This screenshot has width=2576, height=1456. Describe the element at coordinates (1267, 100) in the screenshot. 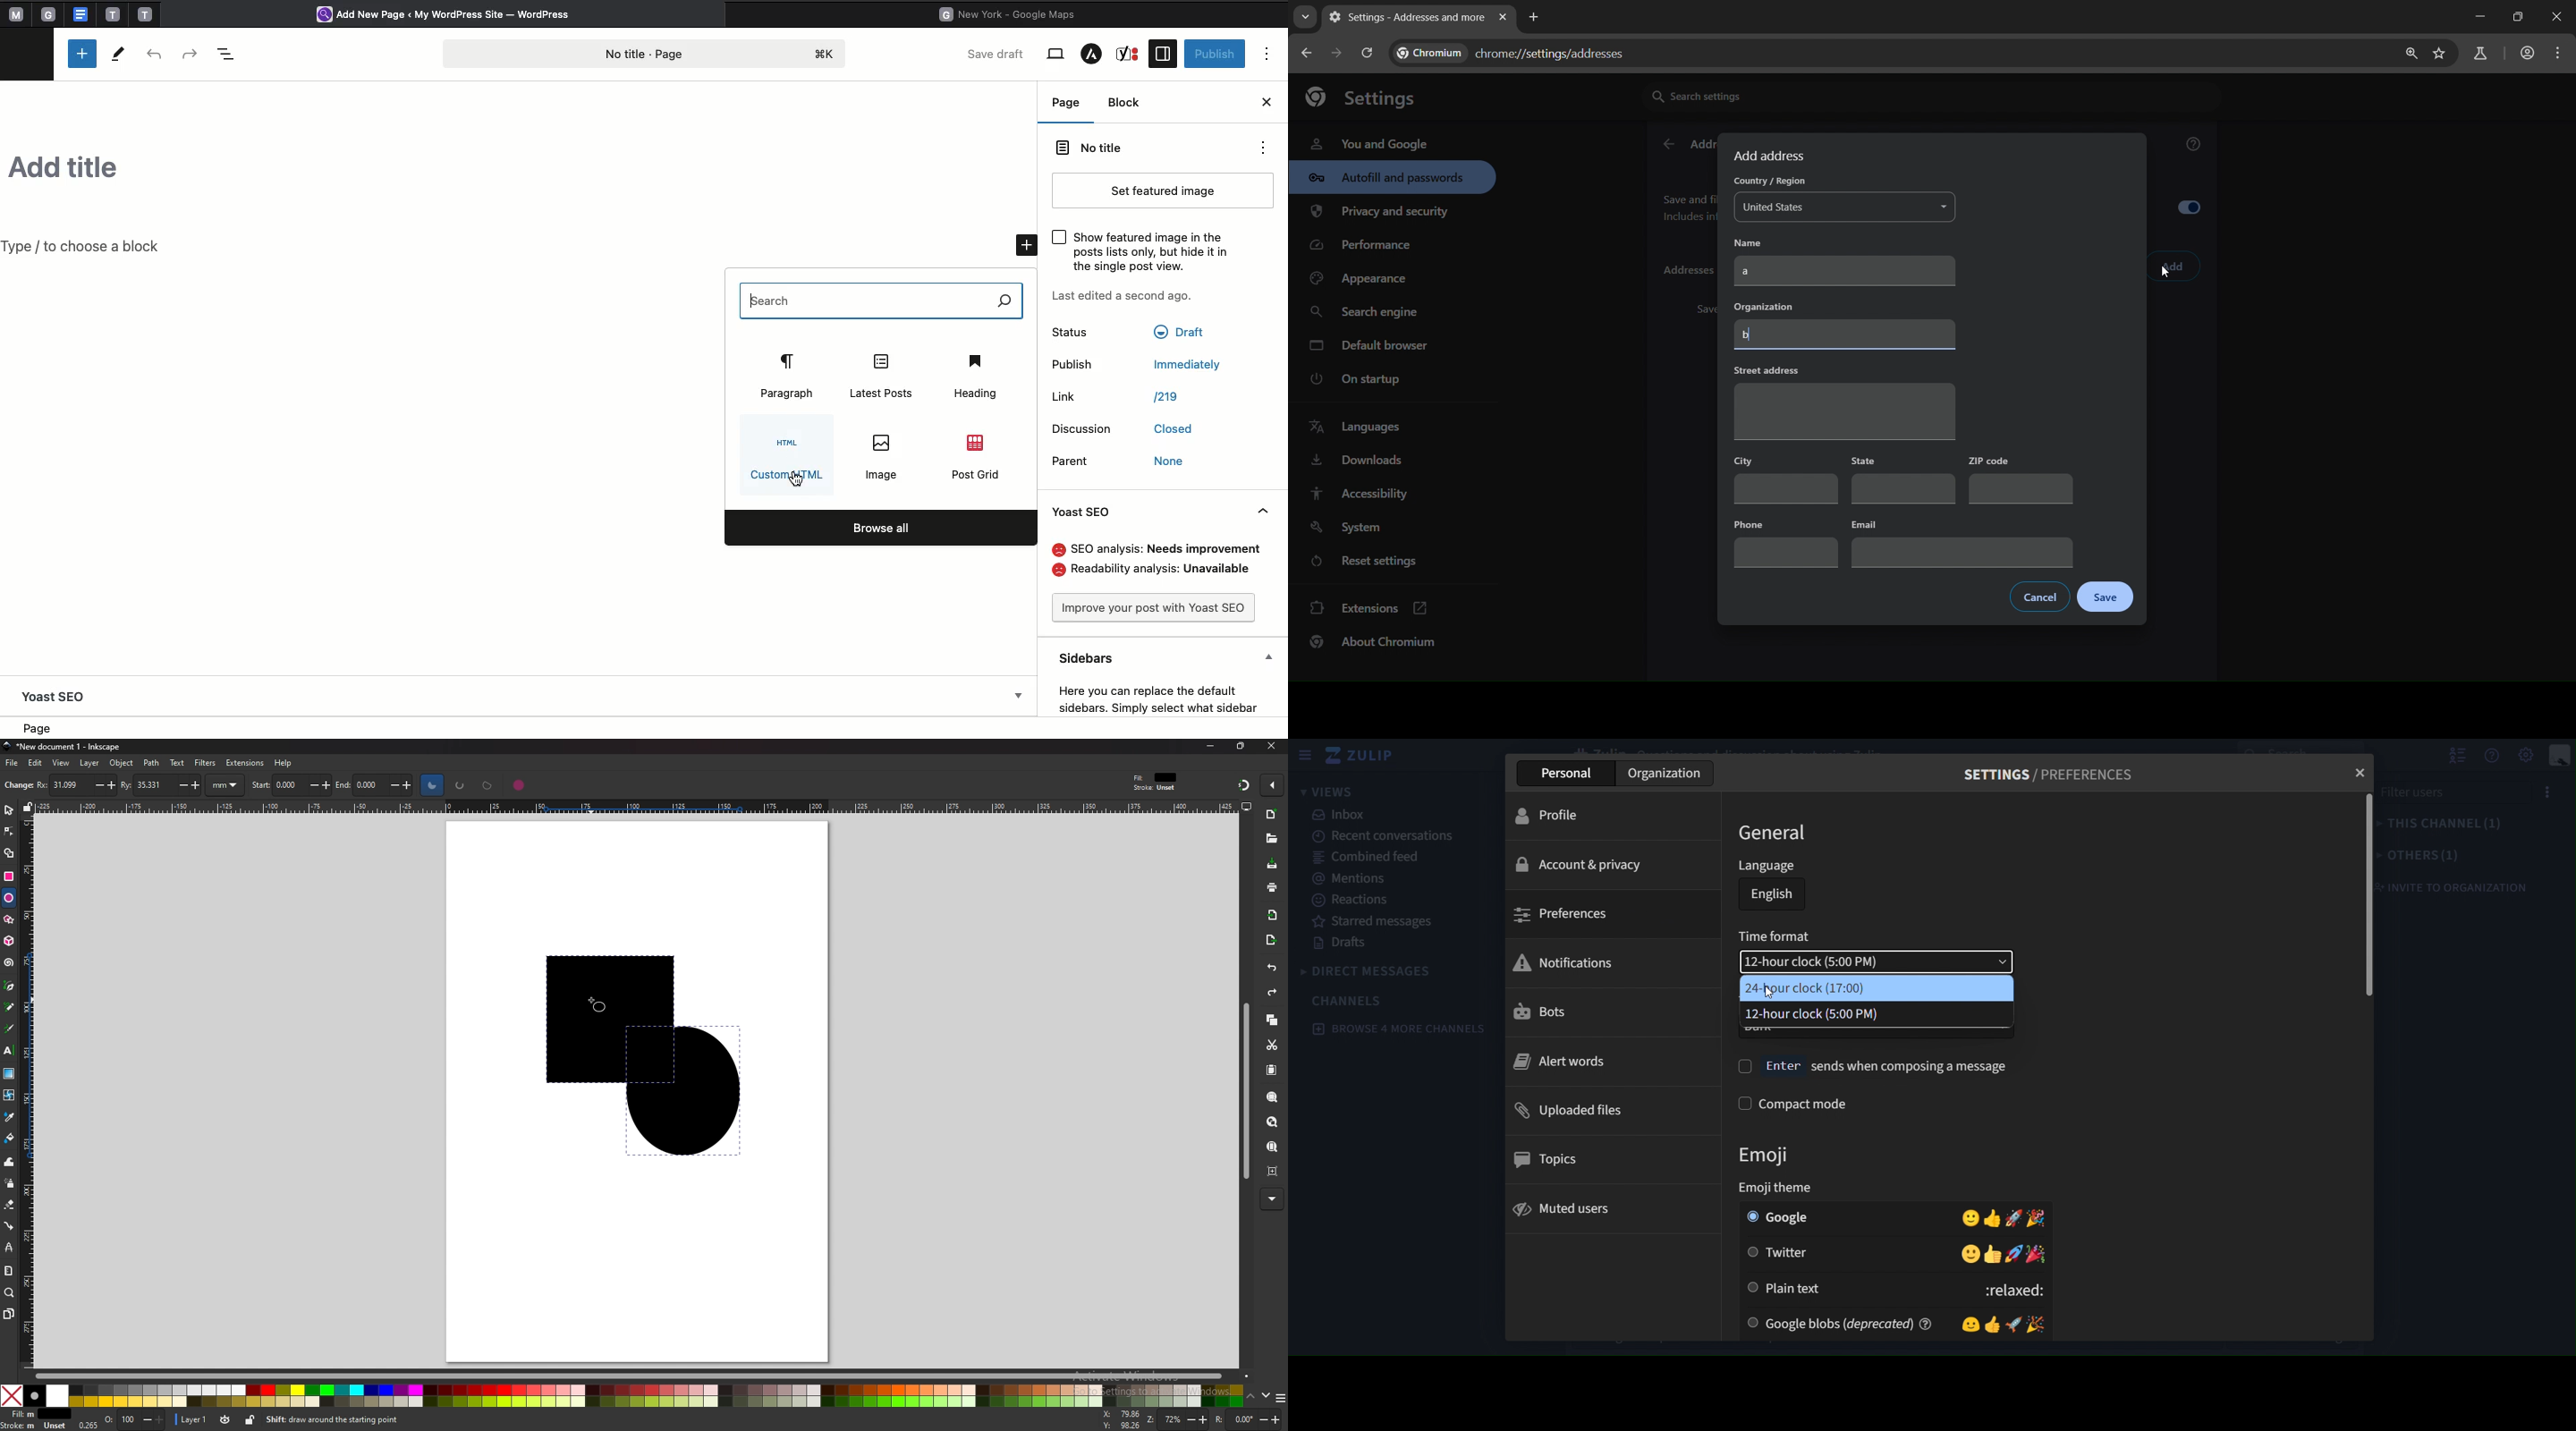

I see `Close` at that location.